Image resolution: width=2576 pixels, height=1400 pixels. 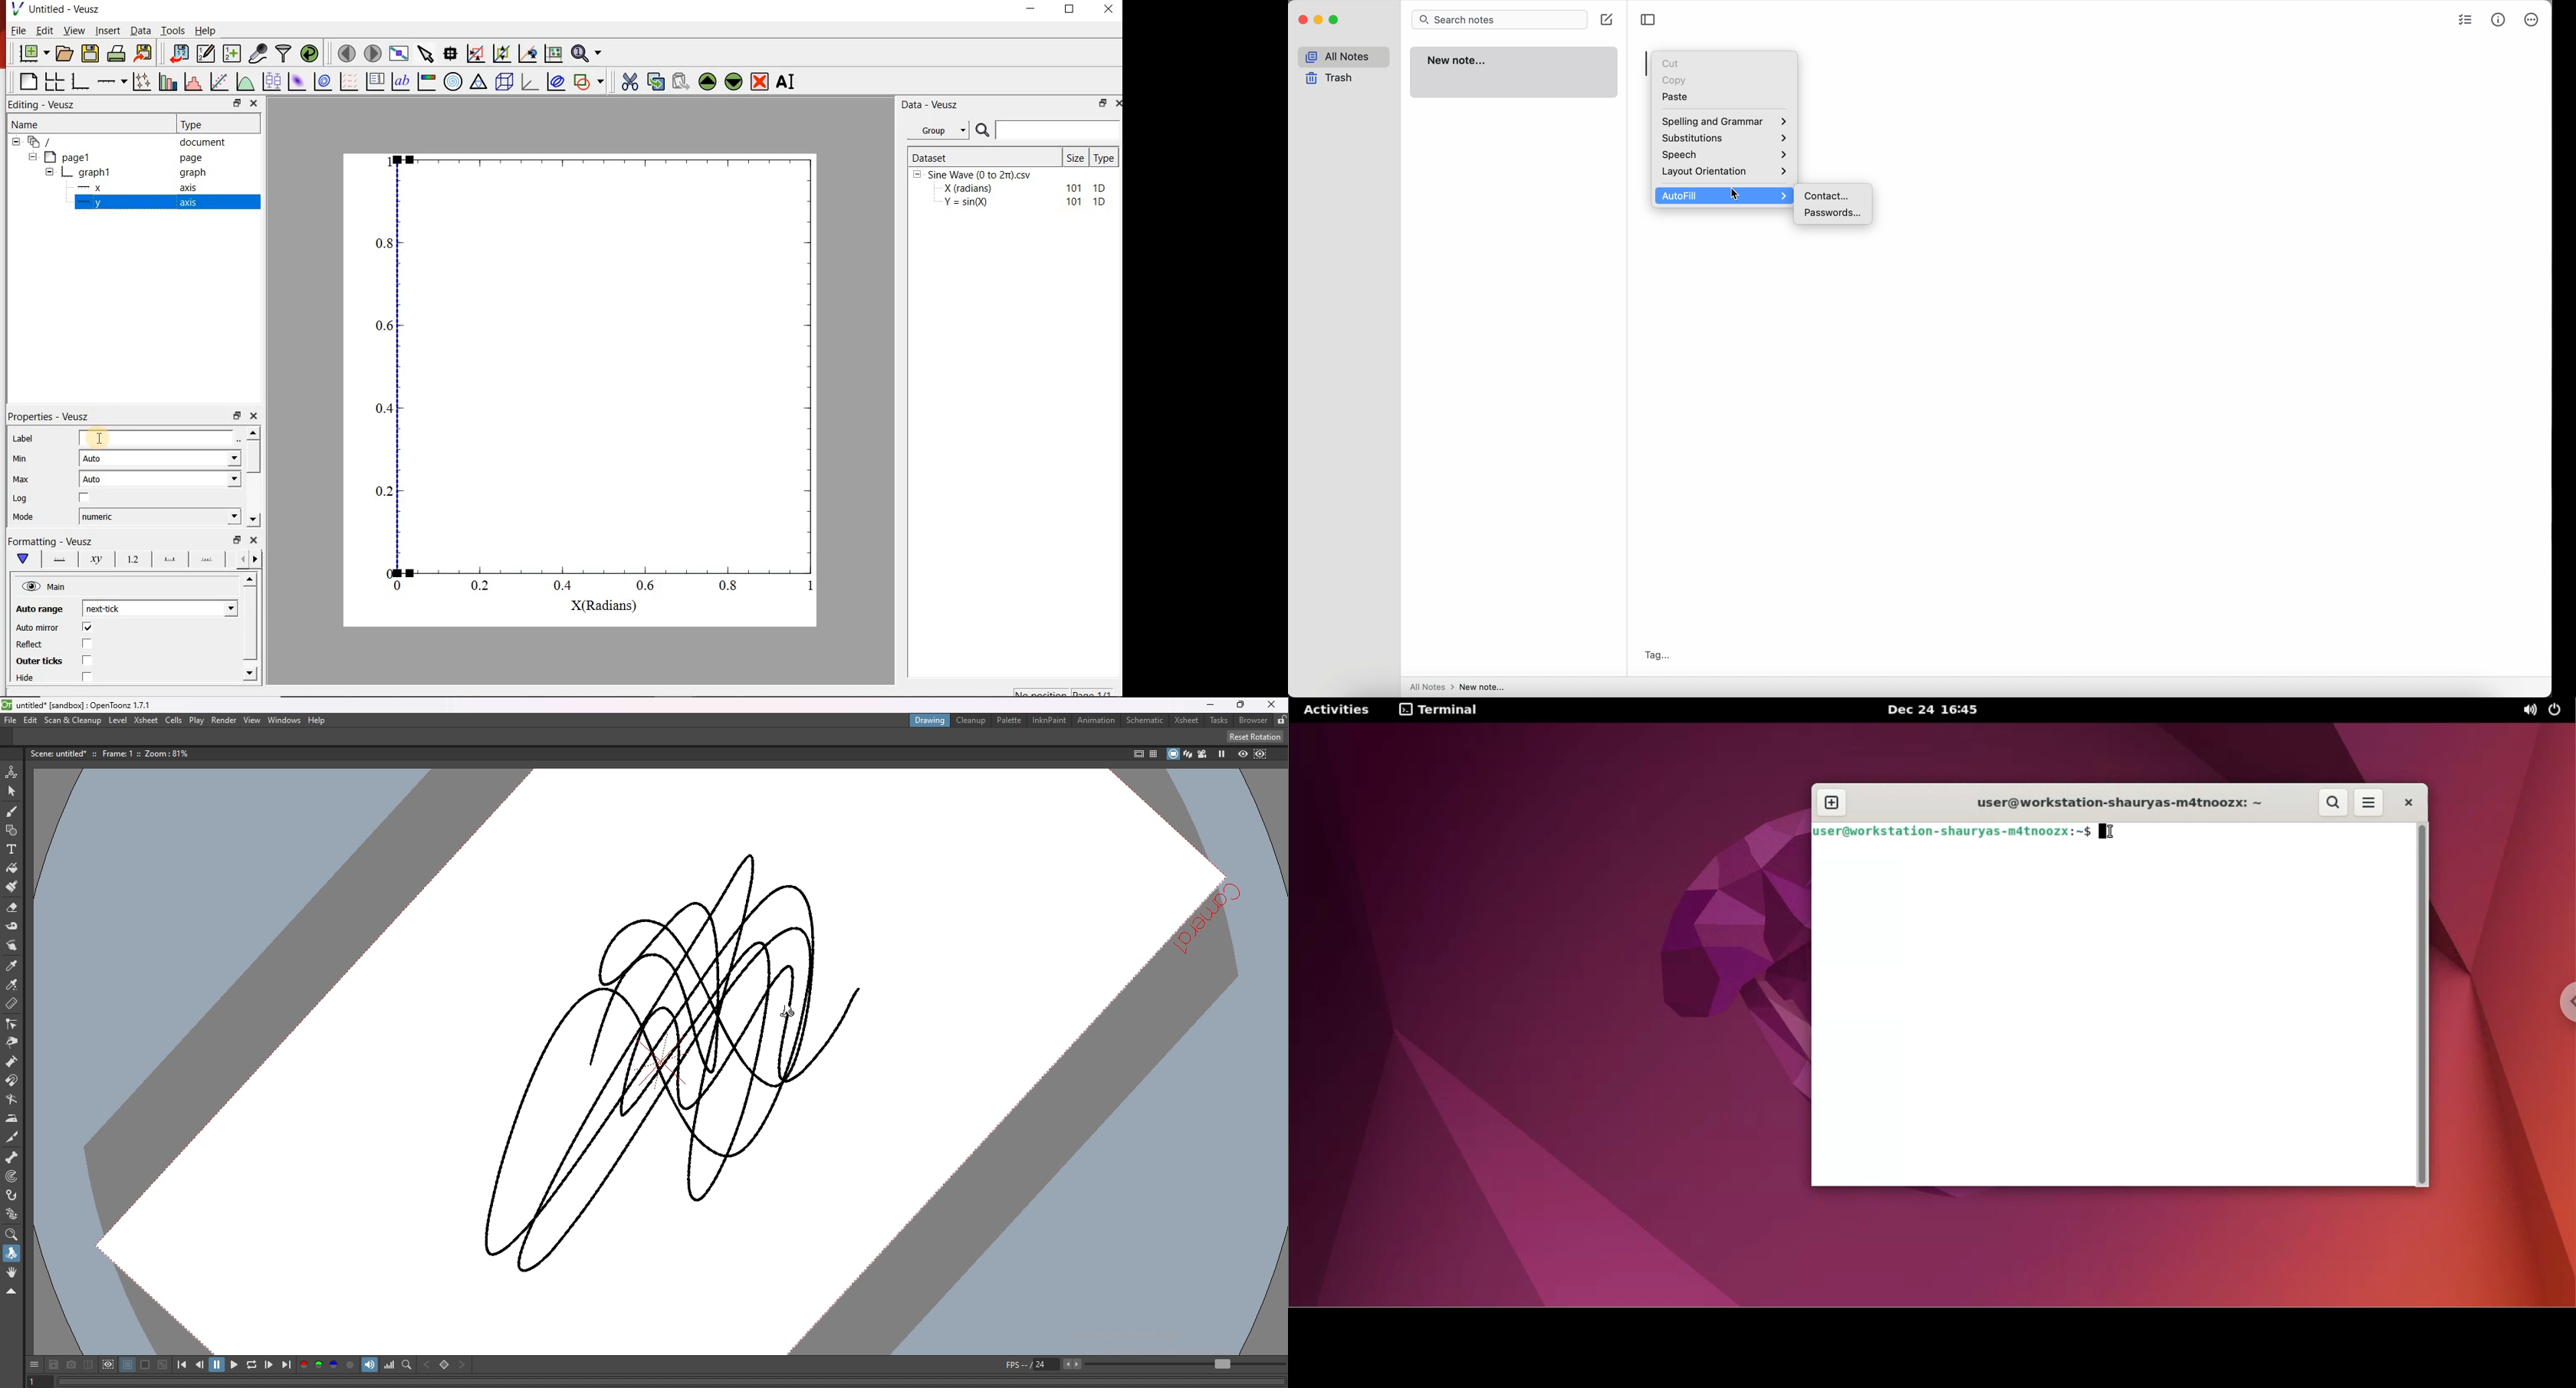 What do you see at coordinates (1077, 157) in the screenshot?
I see `Size` at bounding box center [1077, 157].